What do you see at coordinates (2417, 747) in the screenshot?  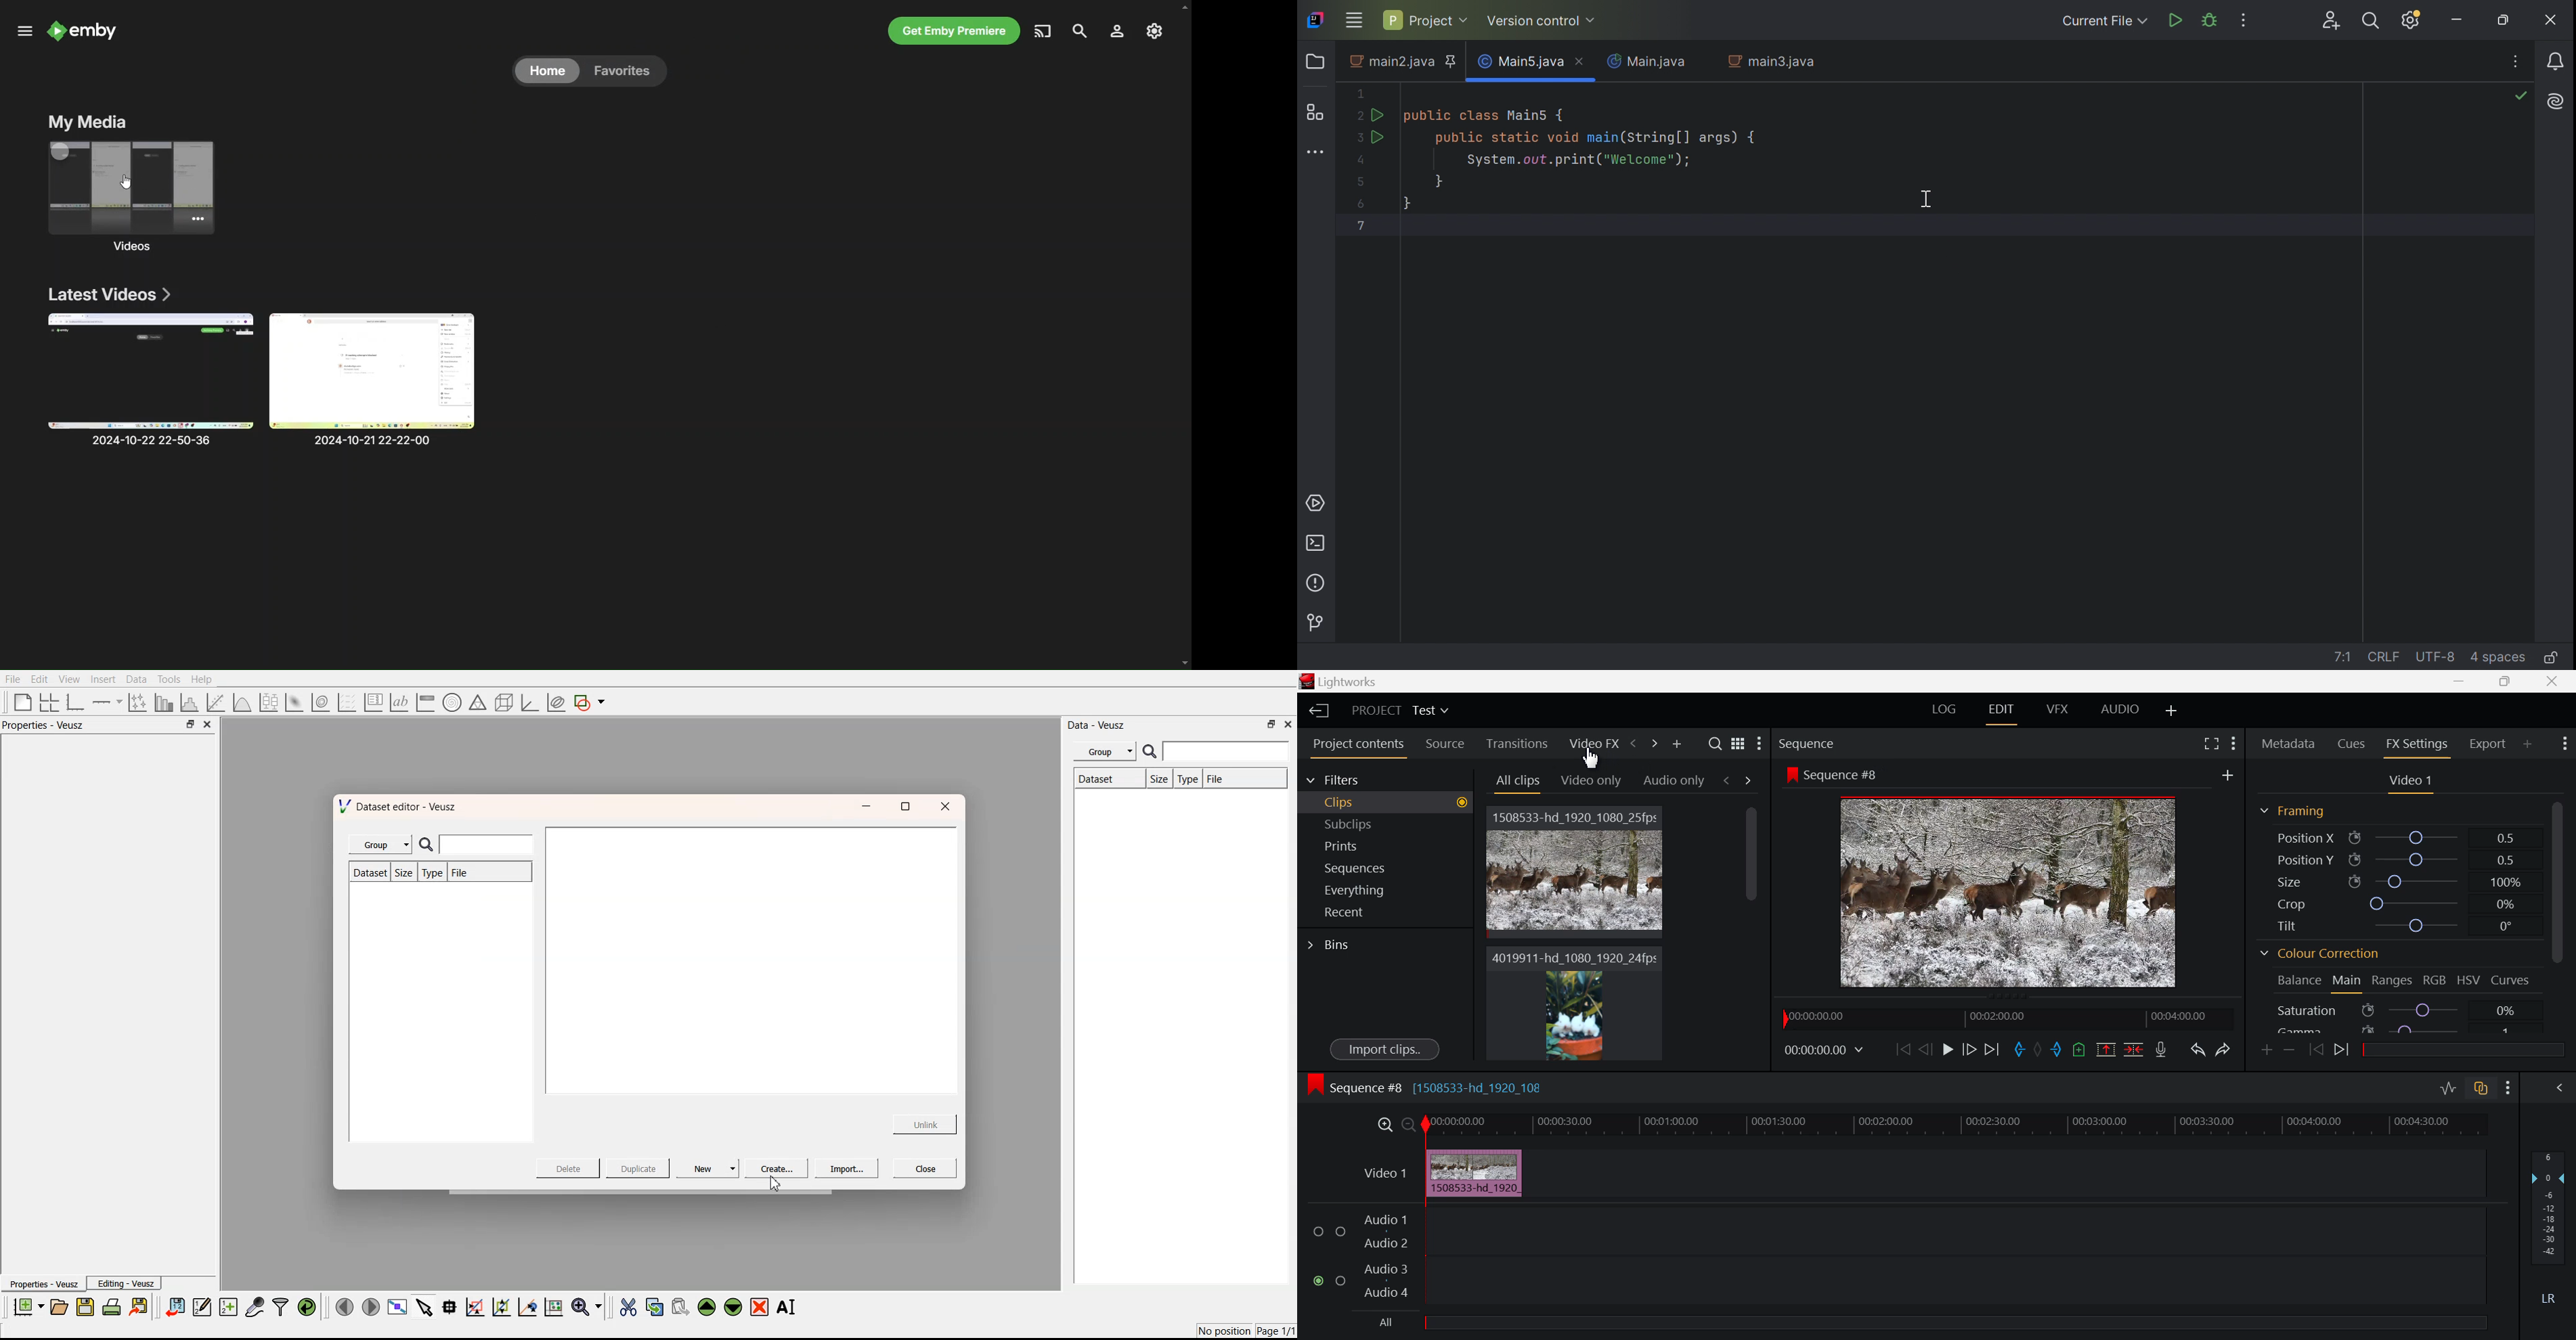 I see `FX Settings Open` at bounding box center [2417, 747].